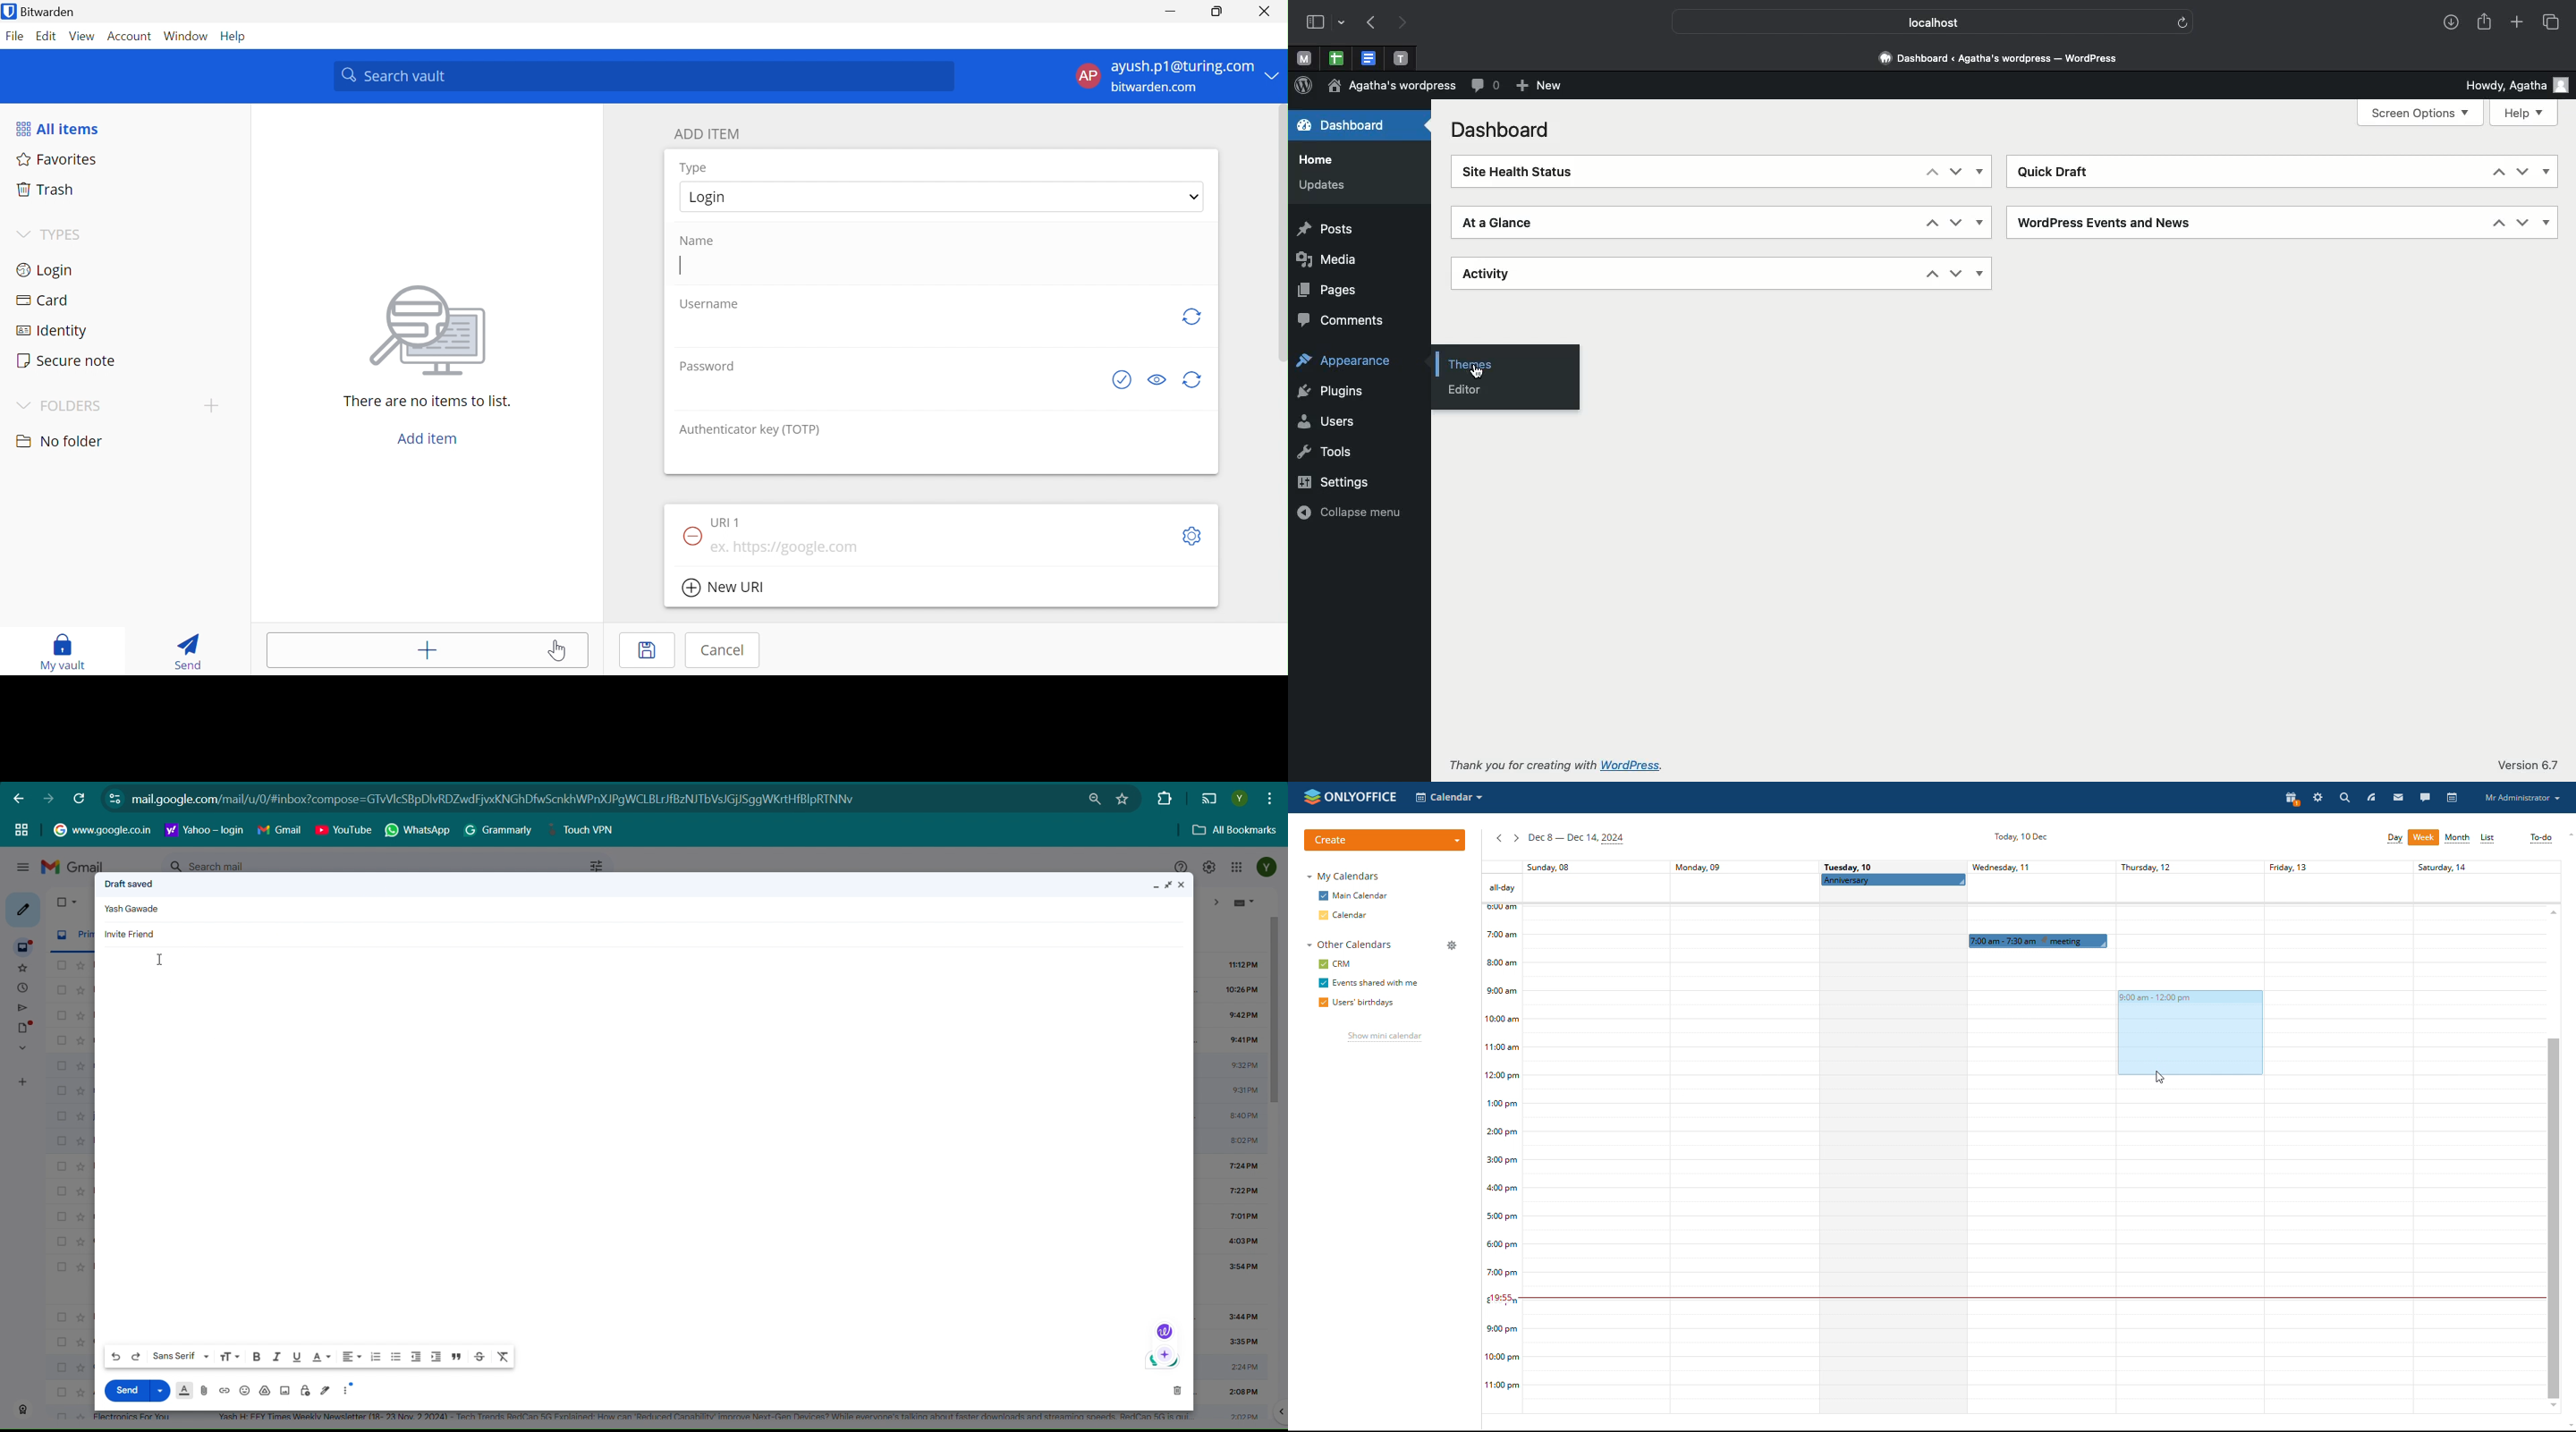  Describe the element at coordinates (2453, 24) in the screenshot. I see `Downloads` at that location.